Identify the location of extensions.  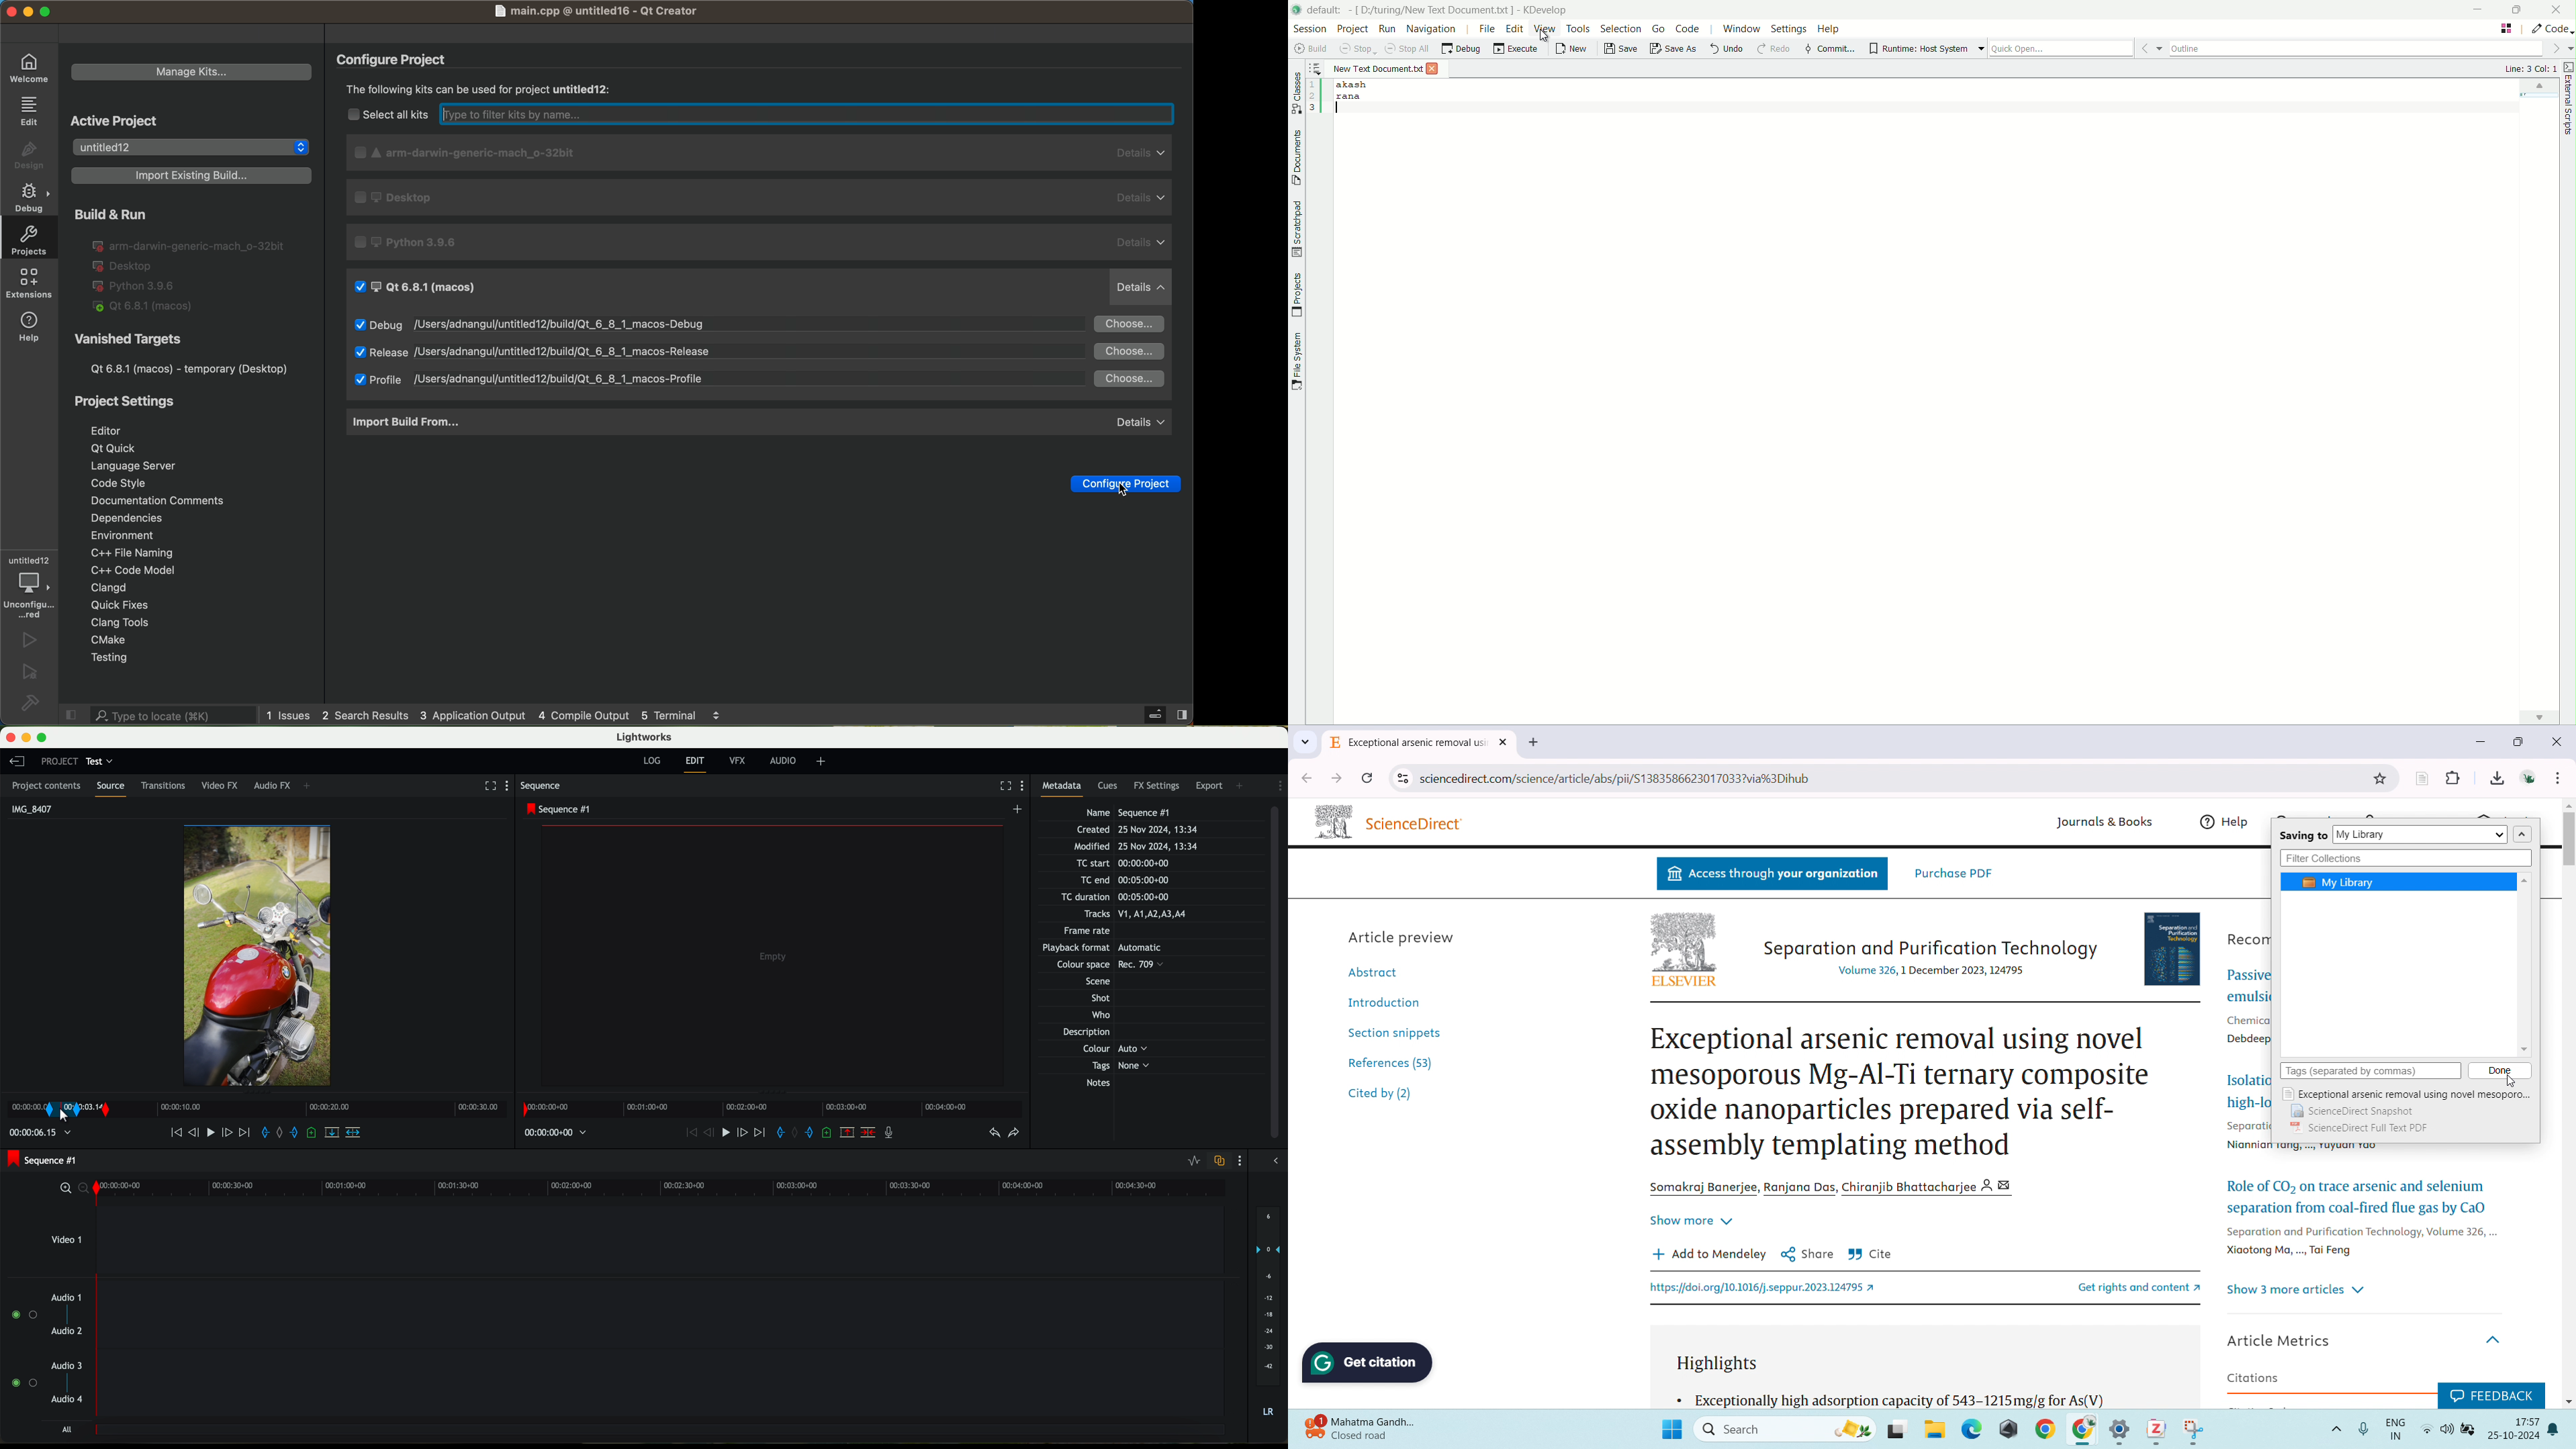
(2453, 776).